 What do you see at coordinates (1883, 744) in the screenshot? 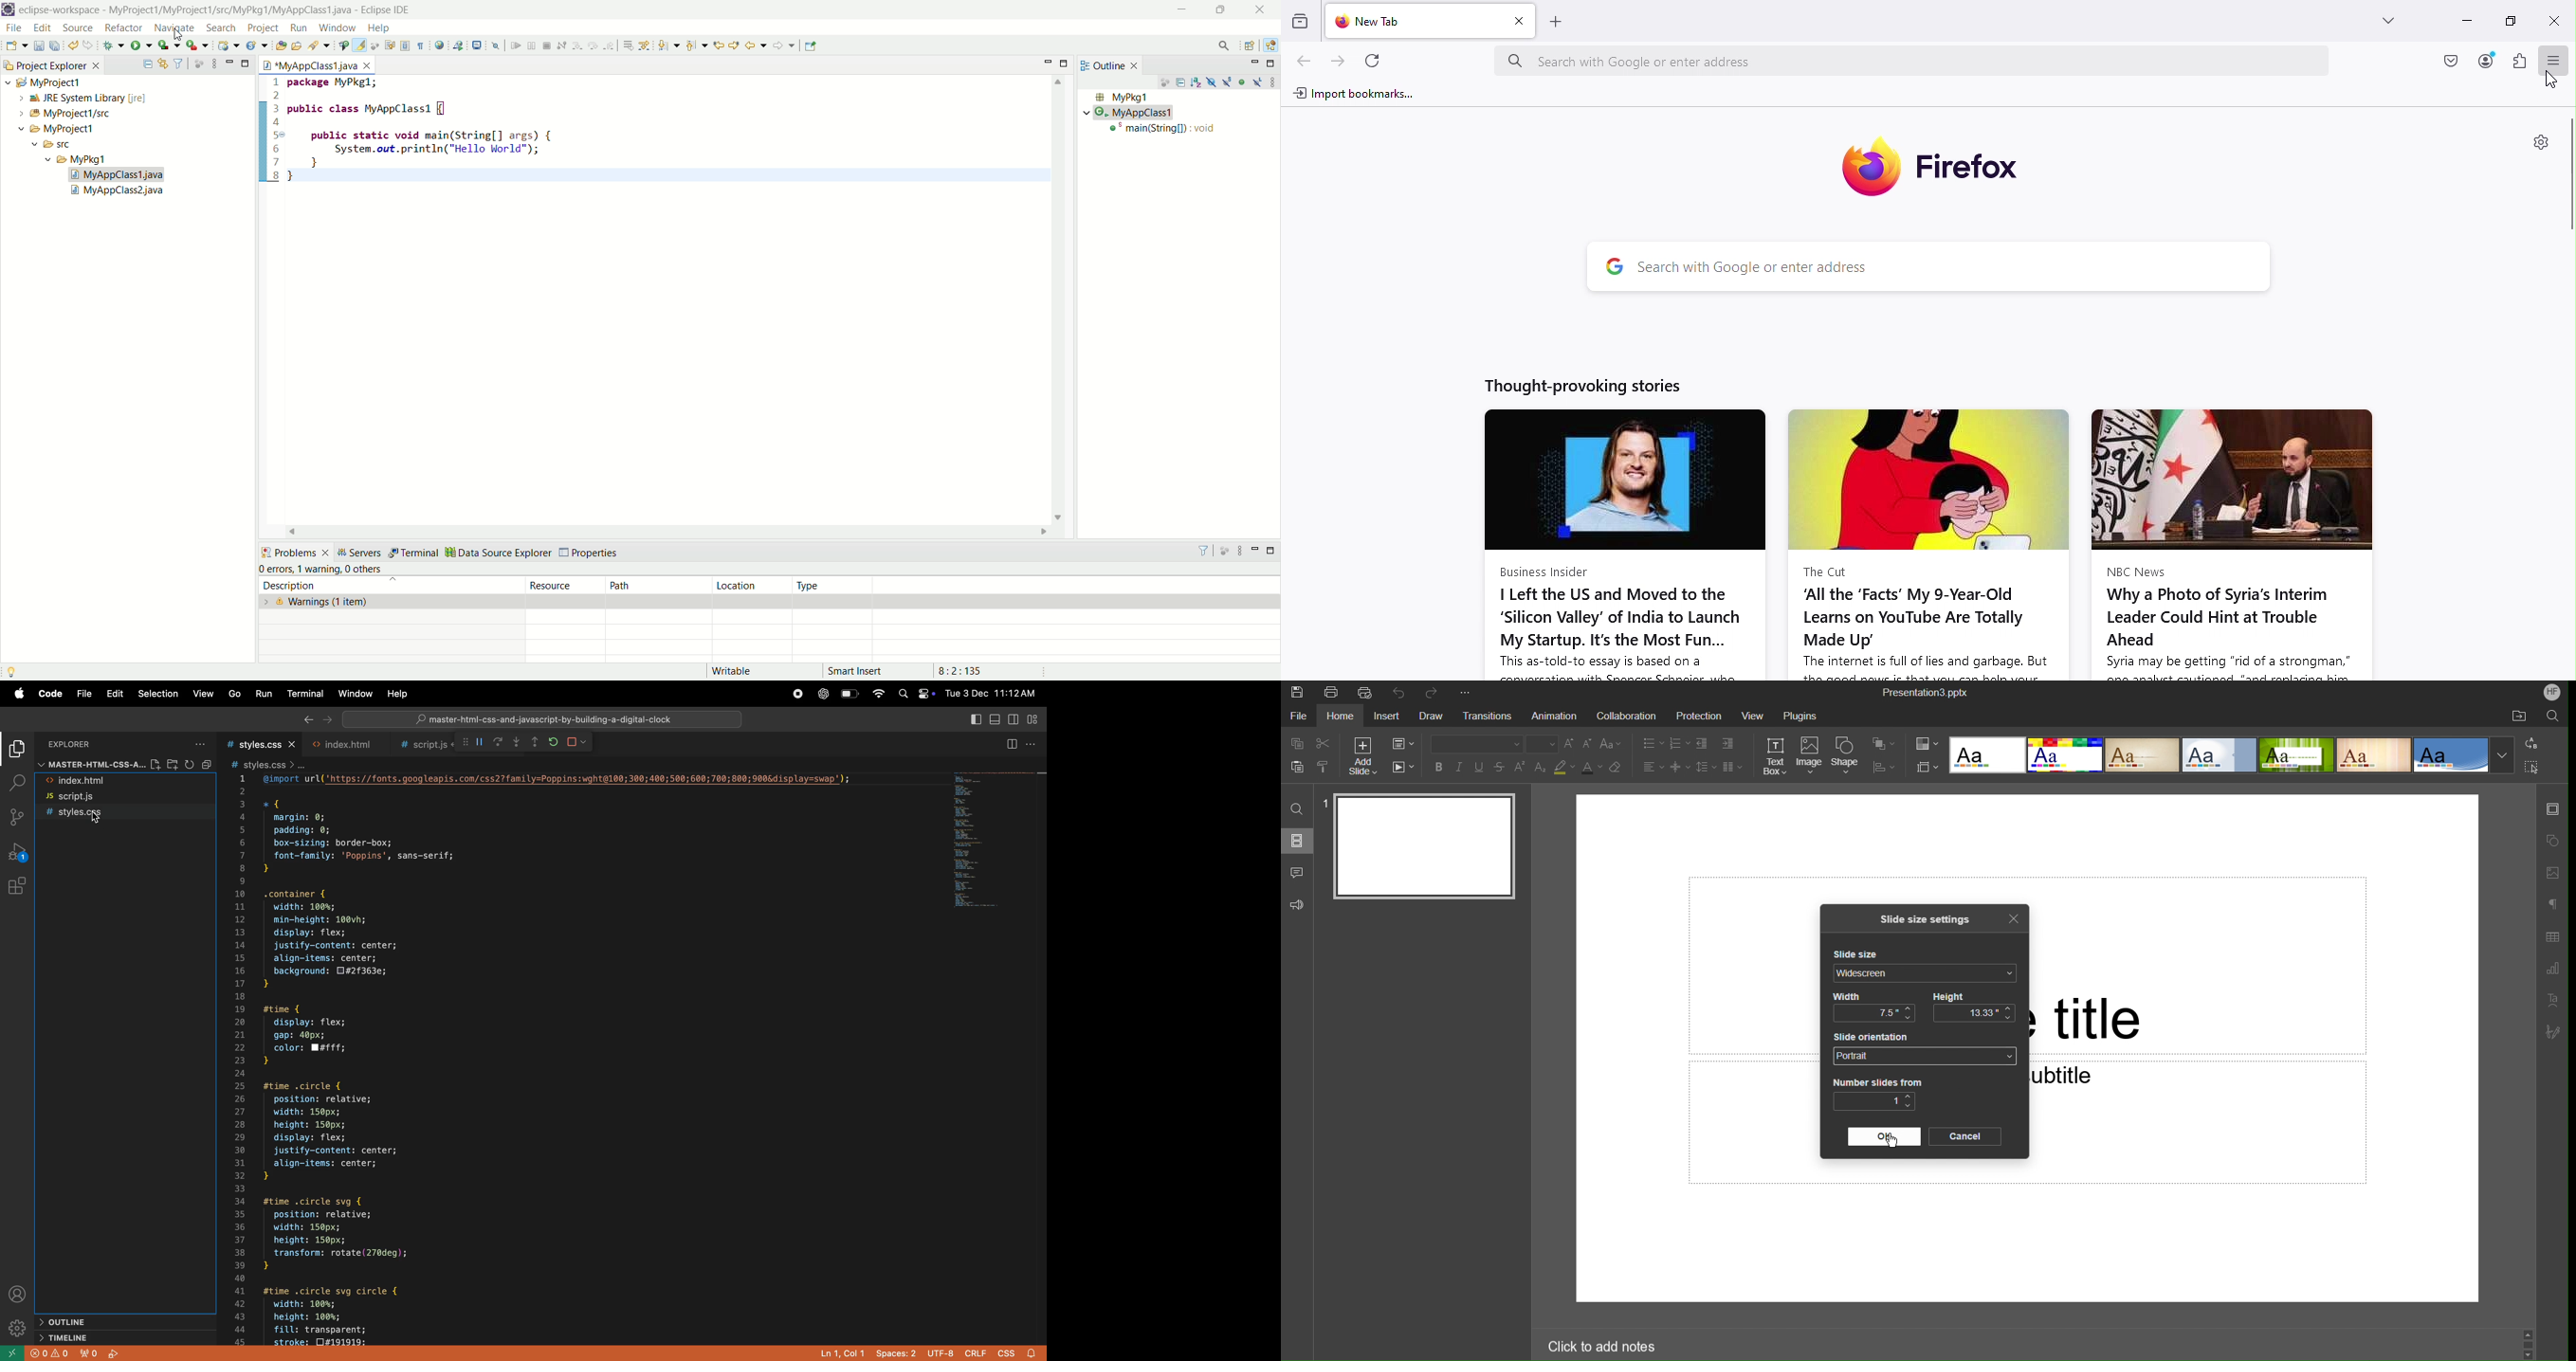
I see `Arrange` at bounding box center [1883, 744].